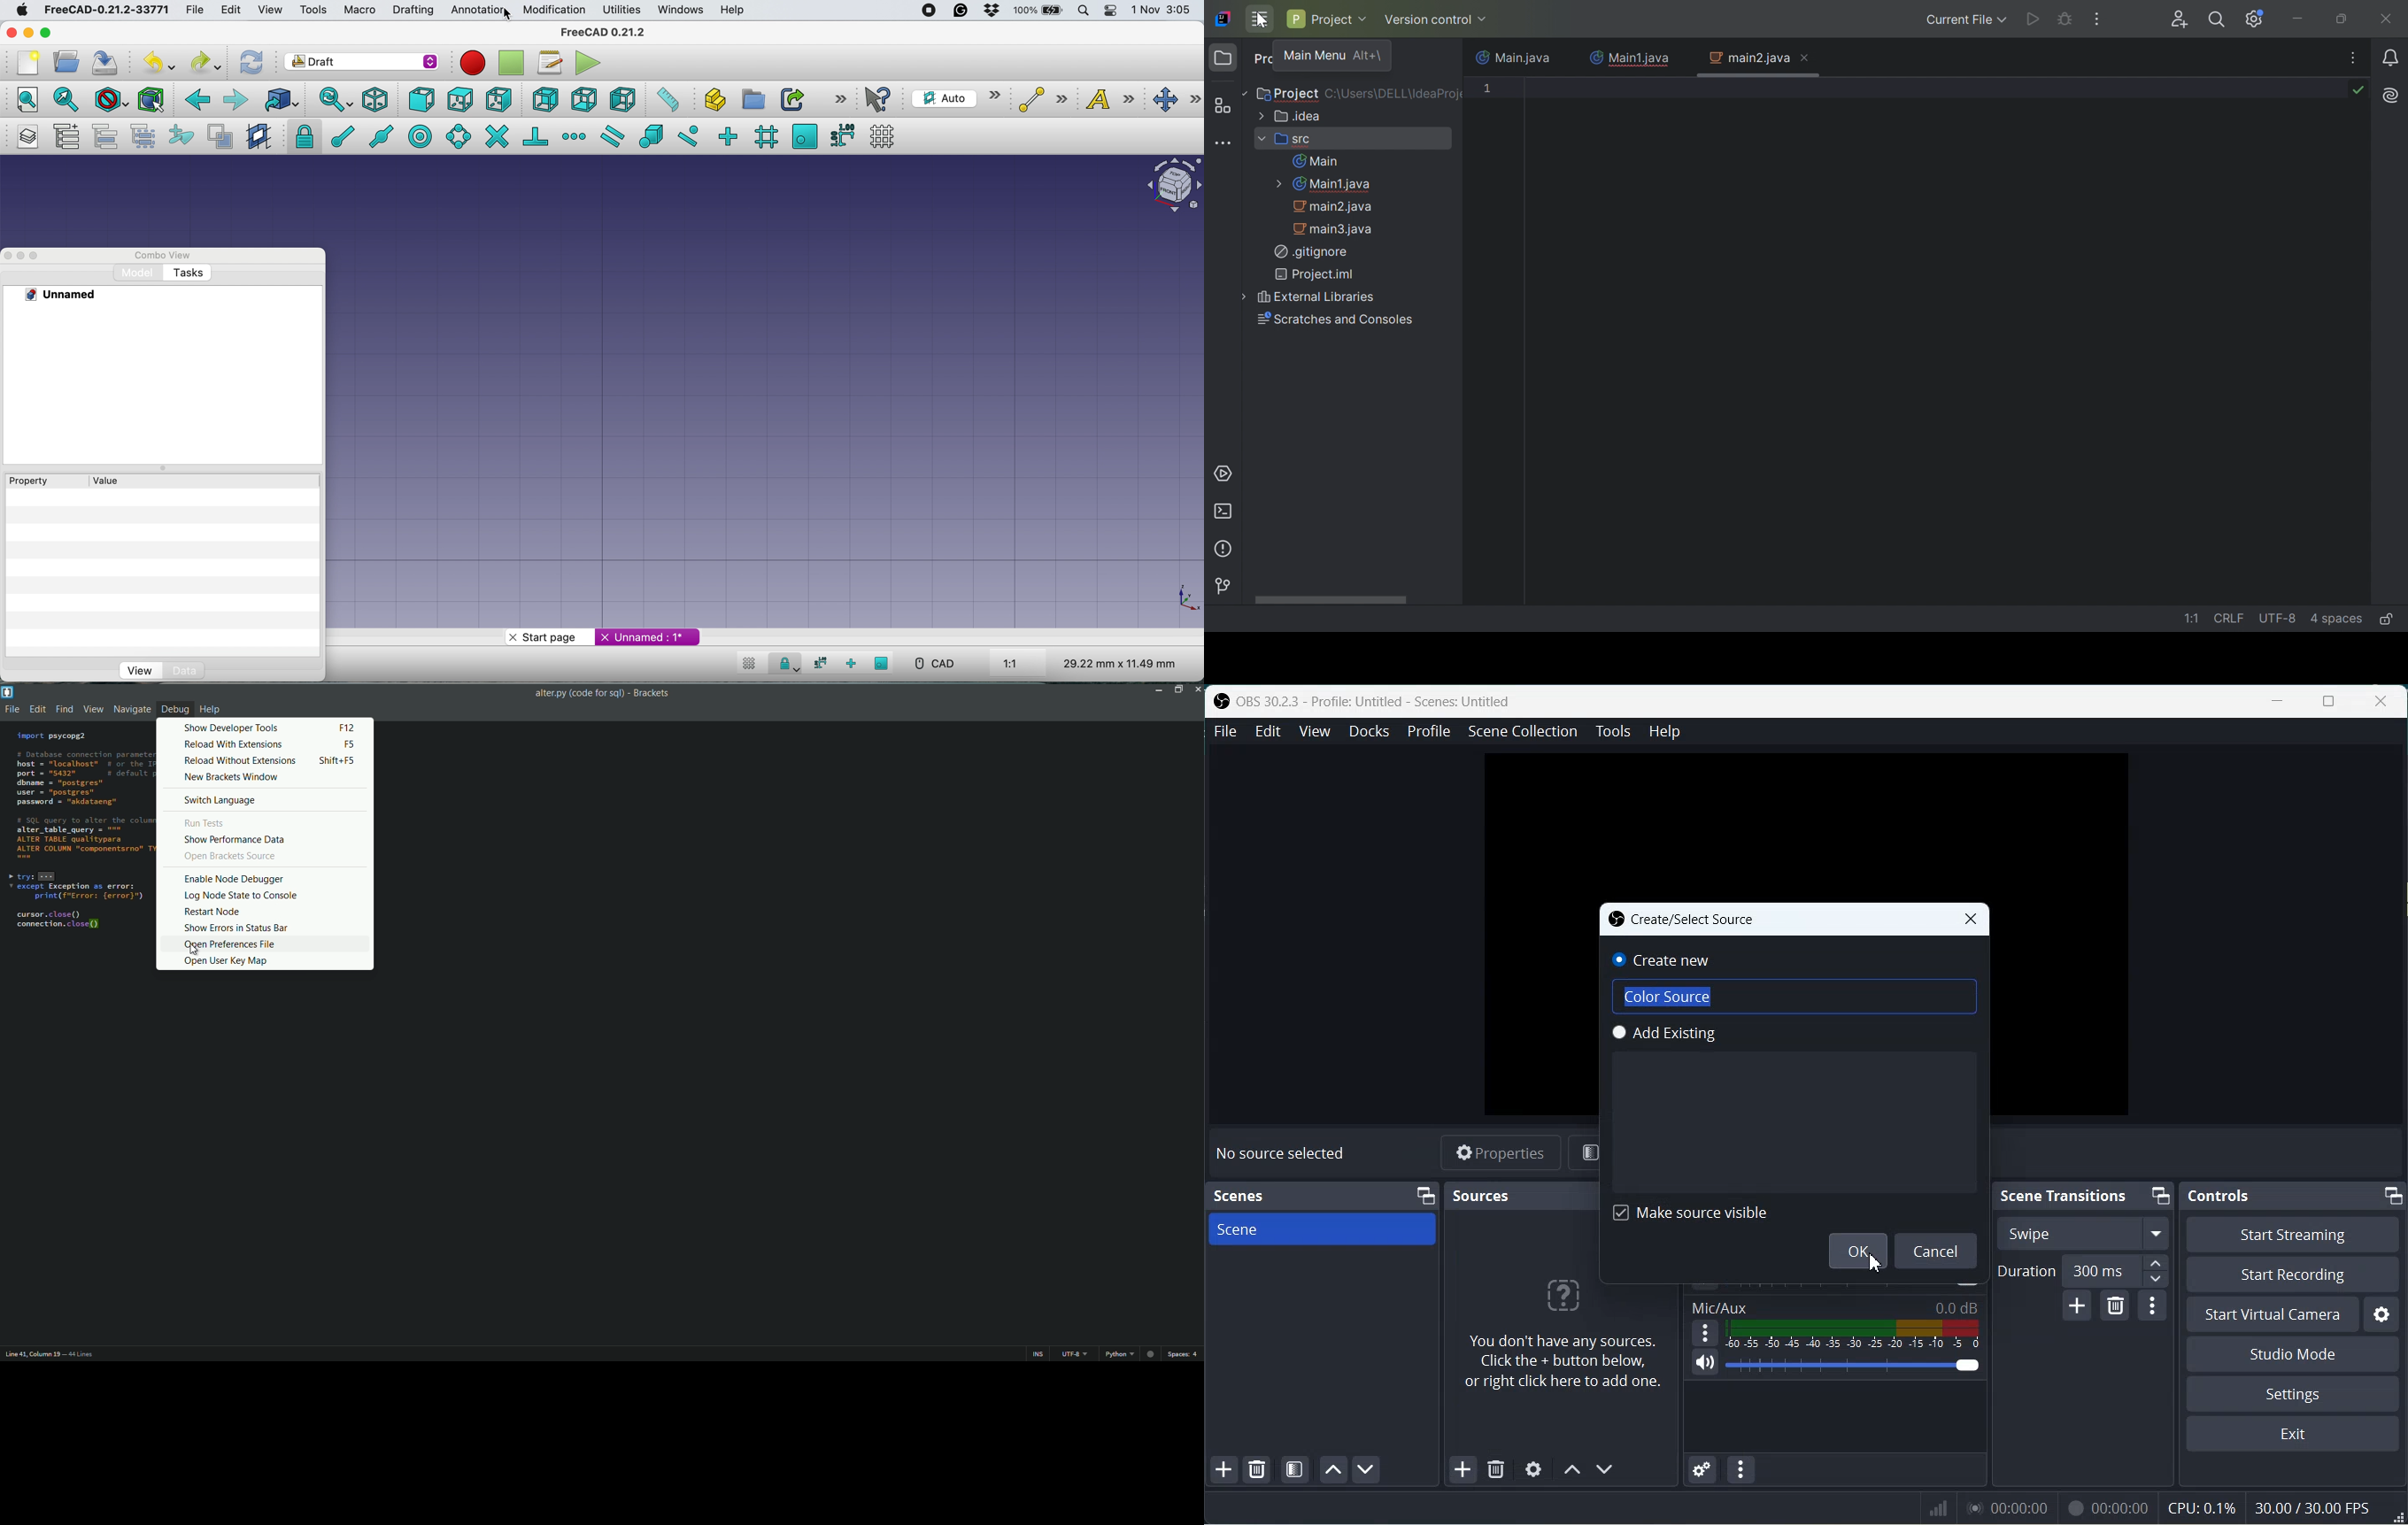  Describe the element at coordinates (1156, 689) in the screenshot. I see `Minimize` at that location.